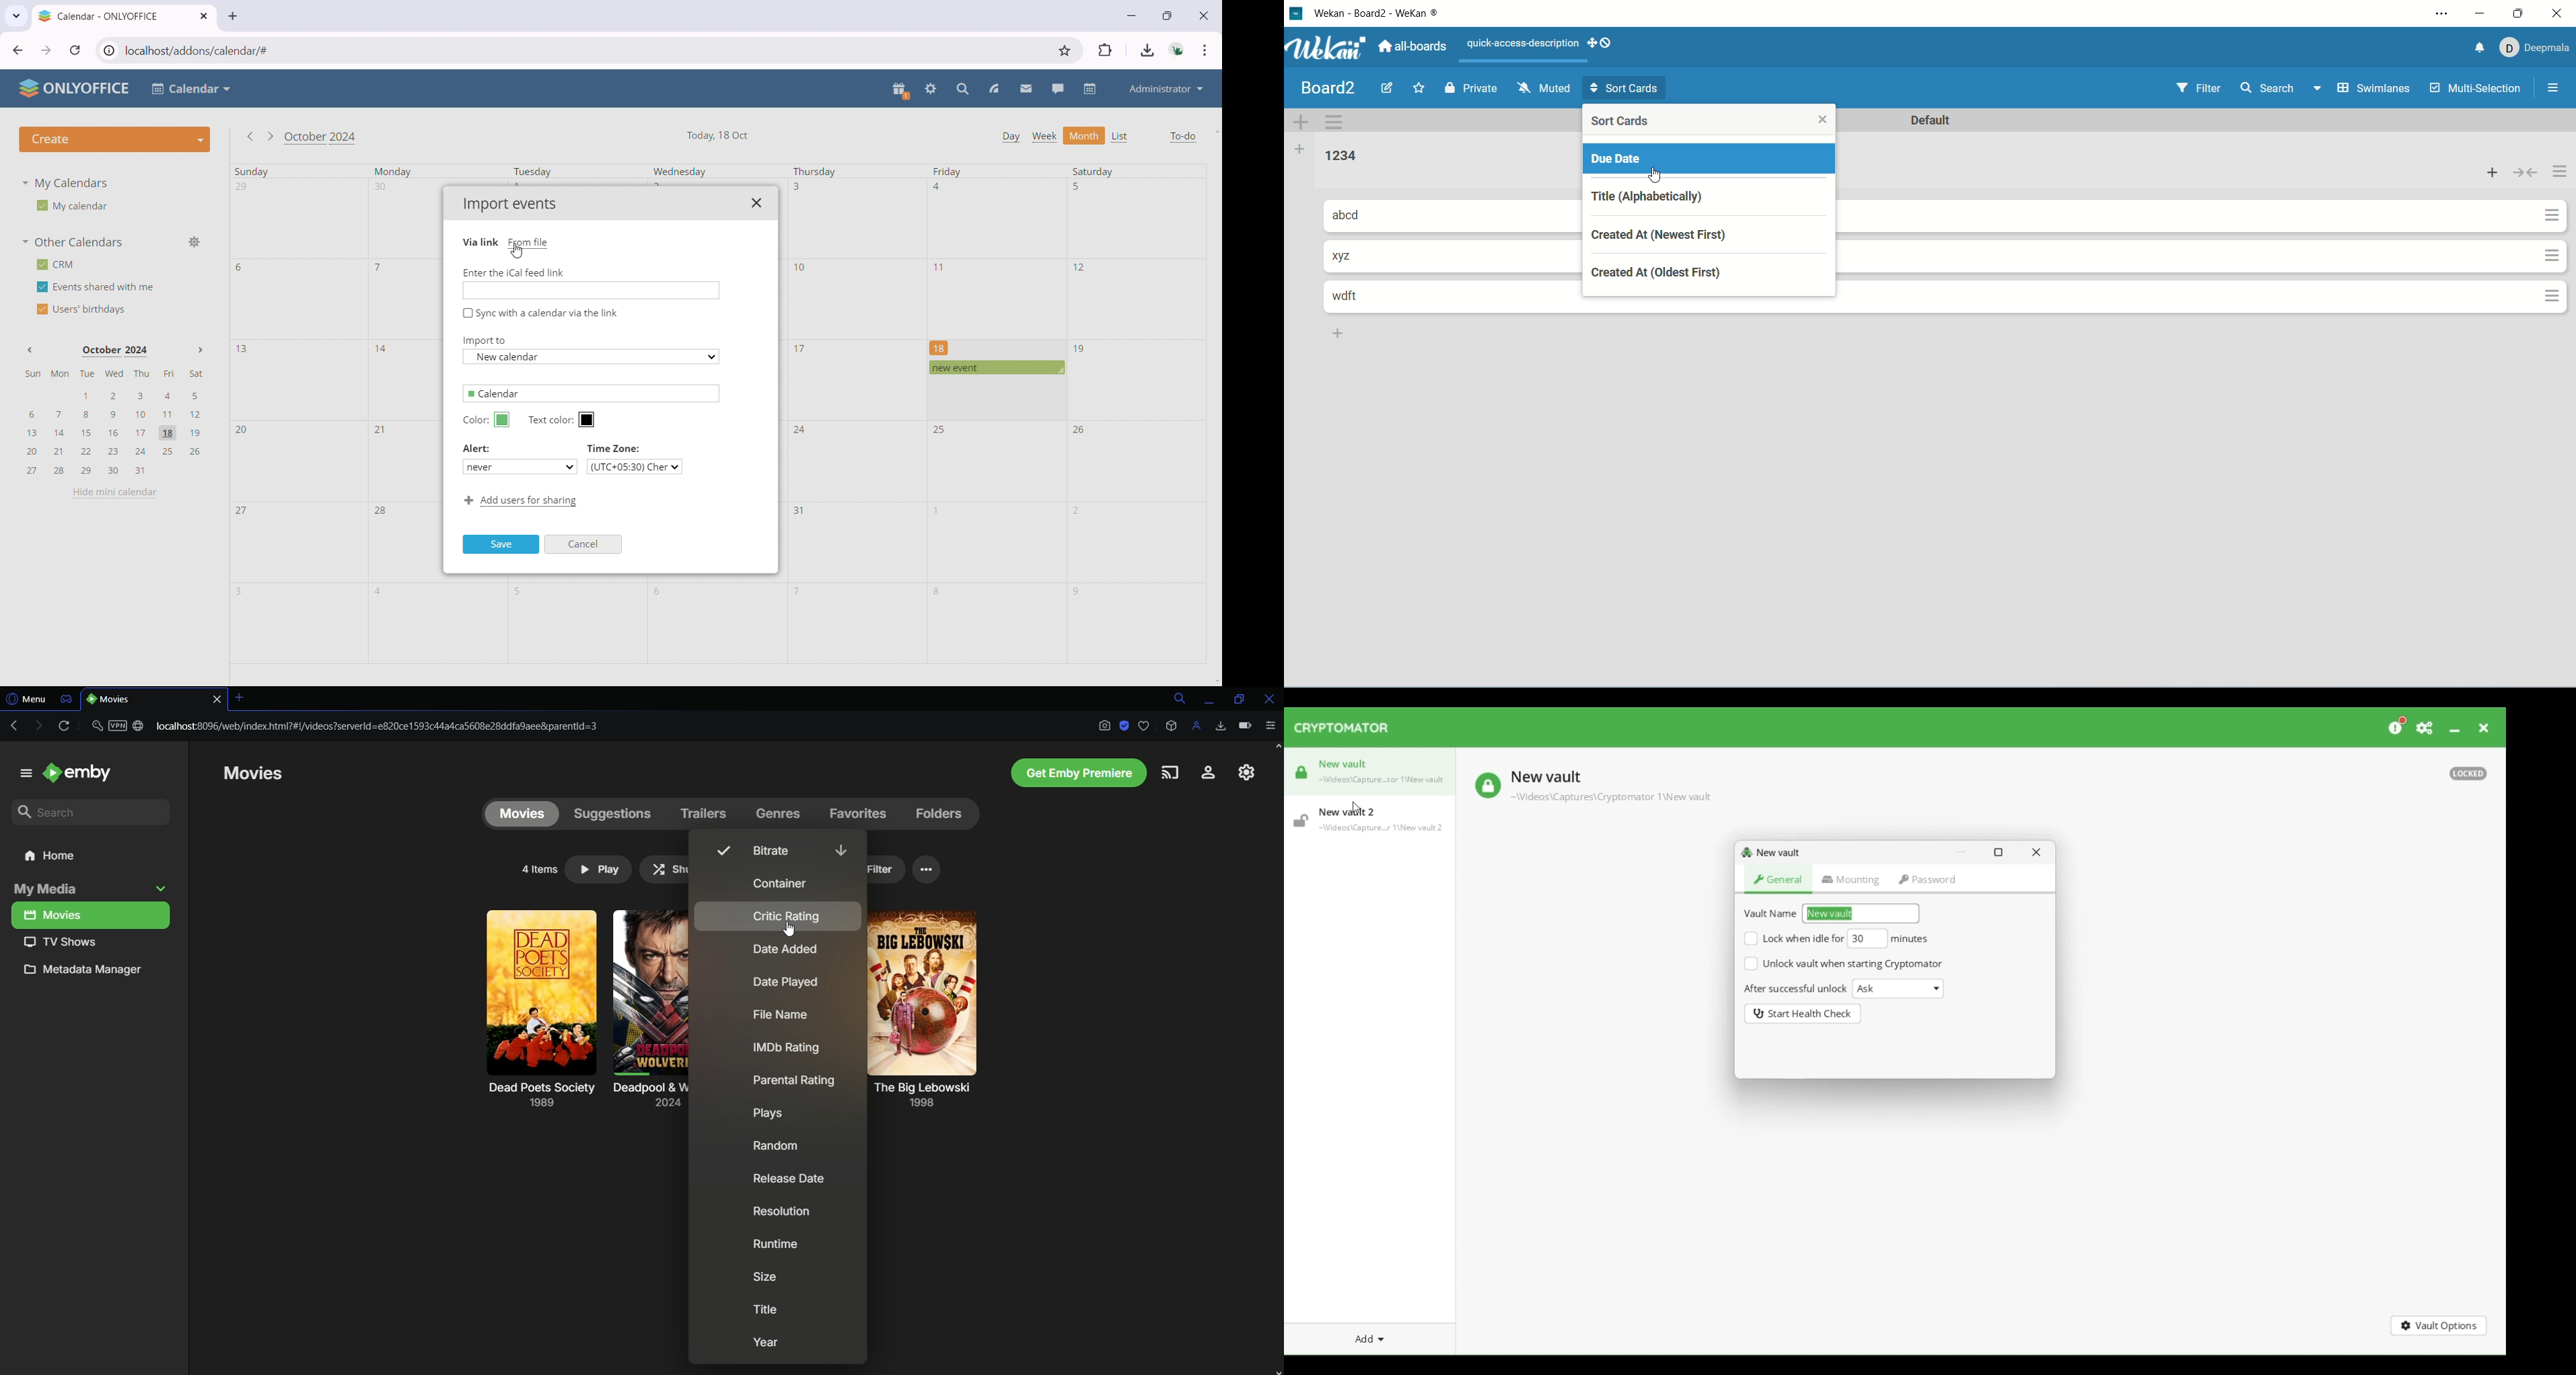  What do you see at coordinates (776, 851) in the screenshot?
I see `Bitrate` at bounding box center [776, 851].